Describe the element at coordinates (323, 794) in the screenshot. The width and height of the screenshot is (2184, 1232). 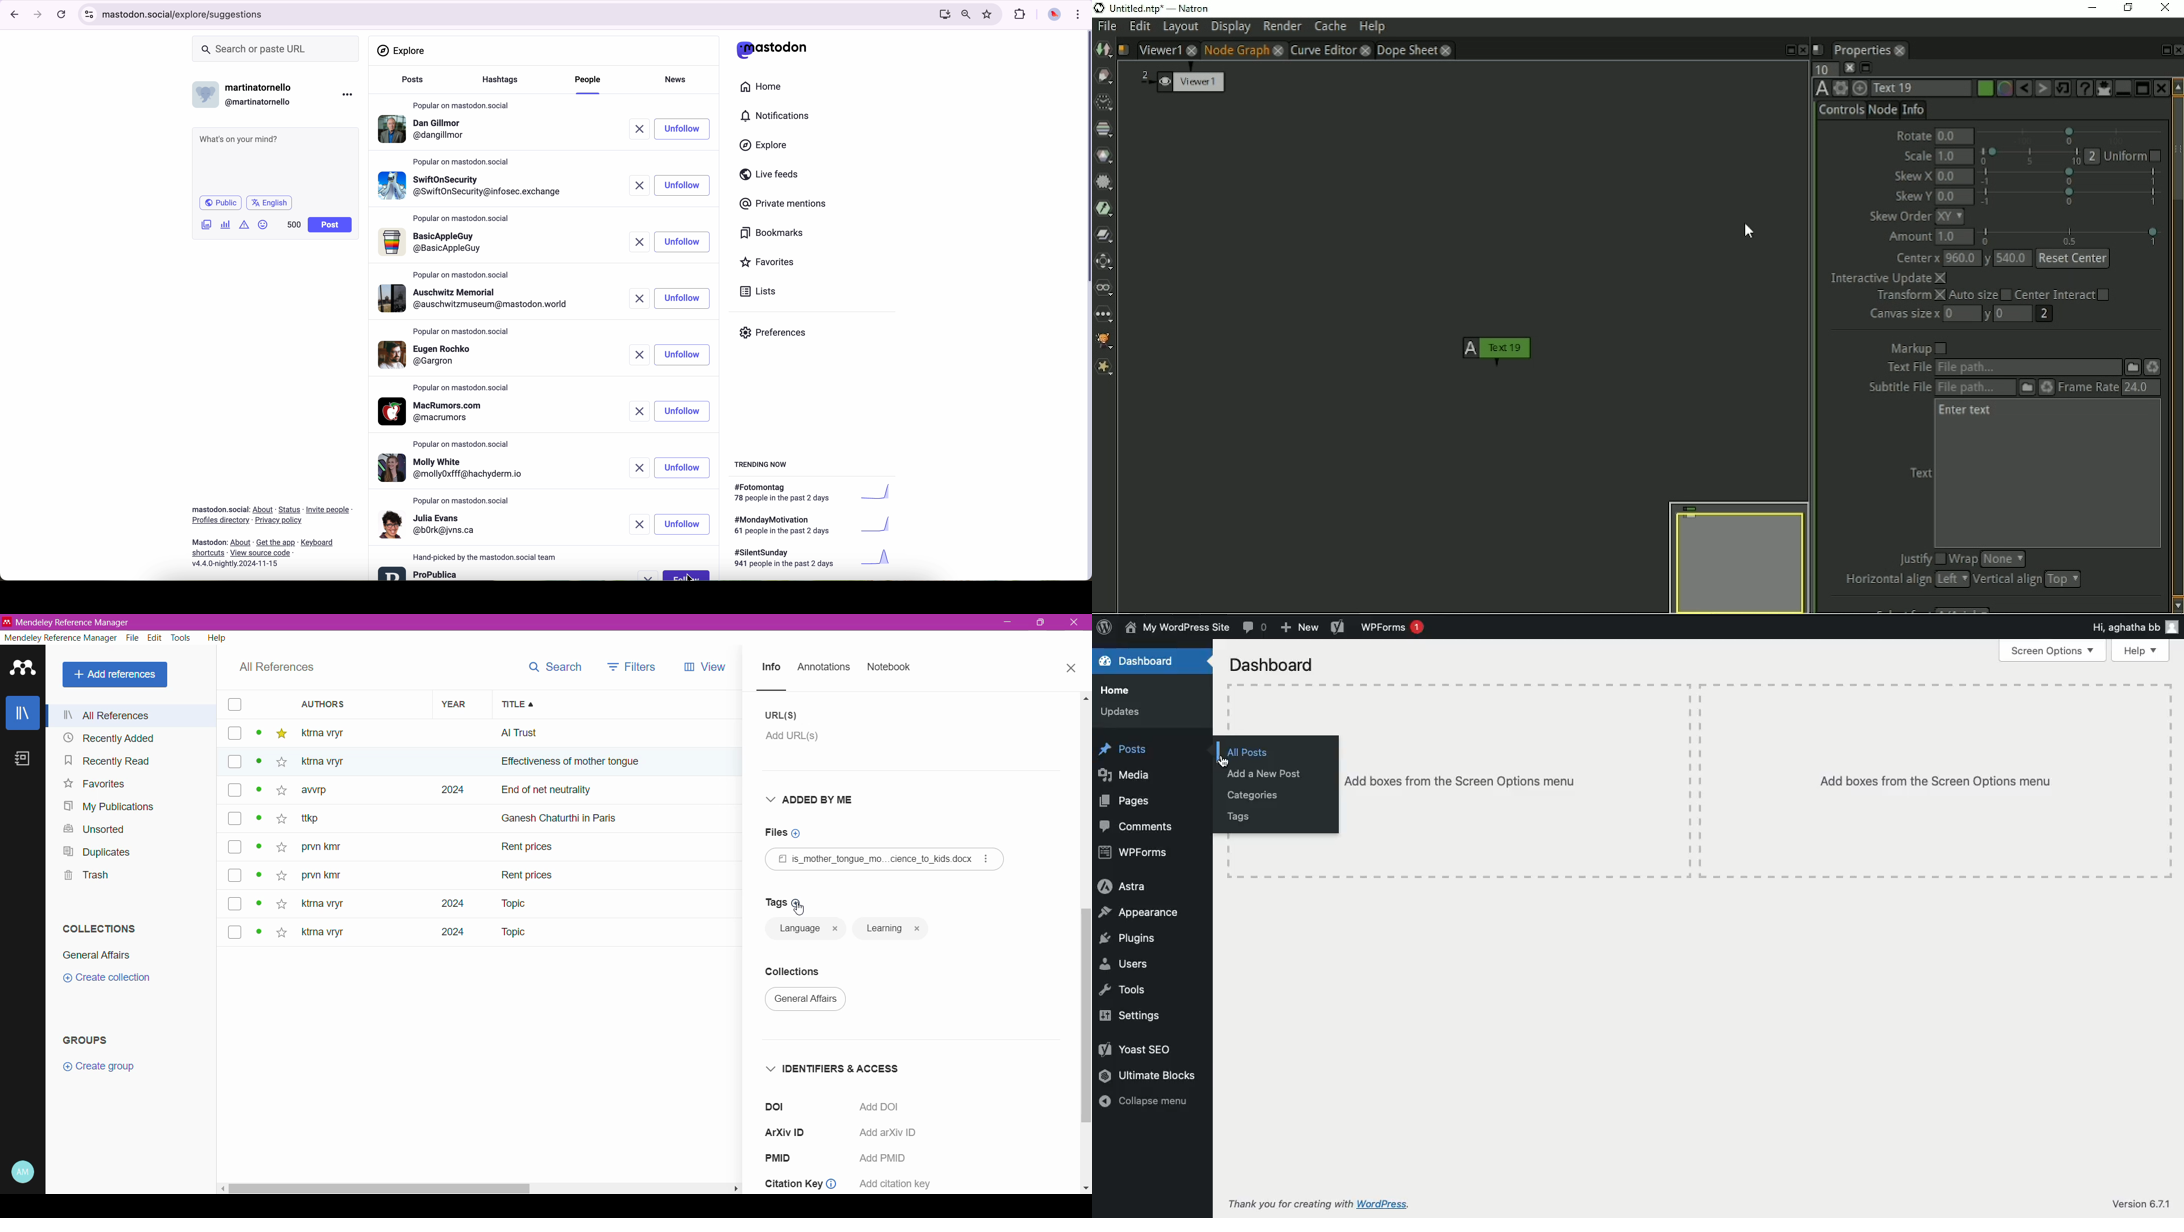
I see `awrp` at that location.